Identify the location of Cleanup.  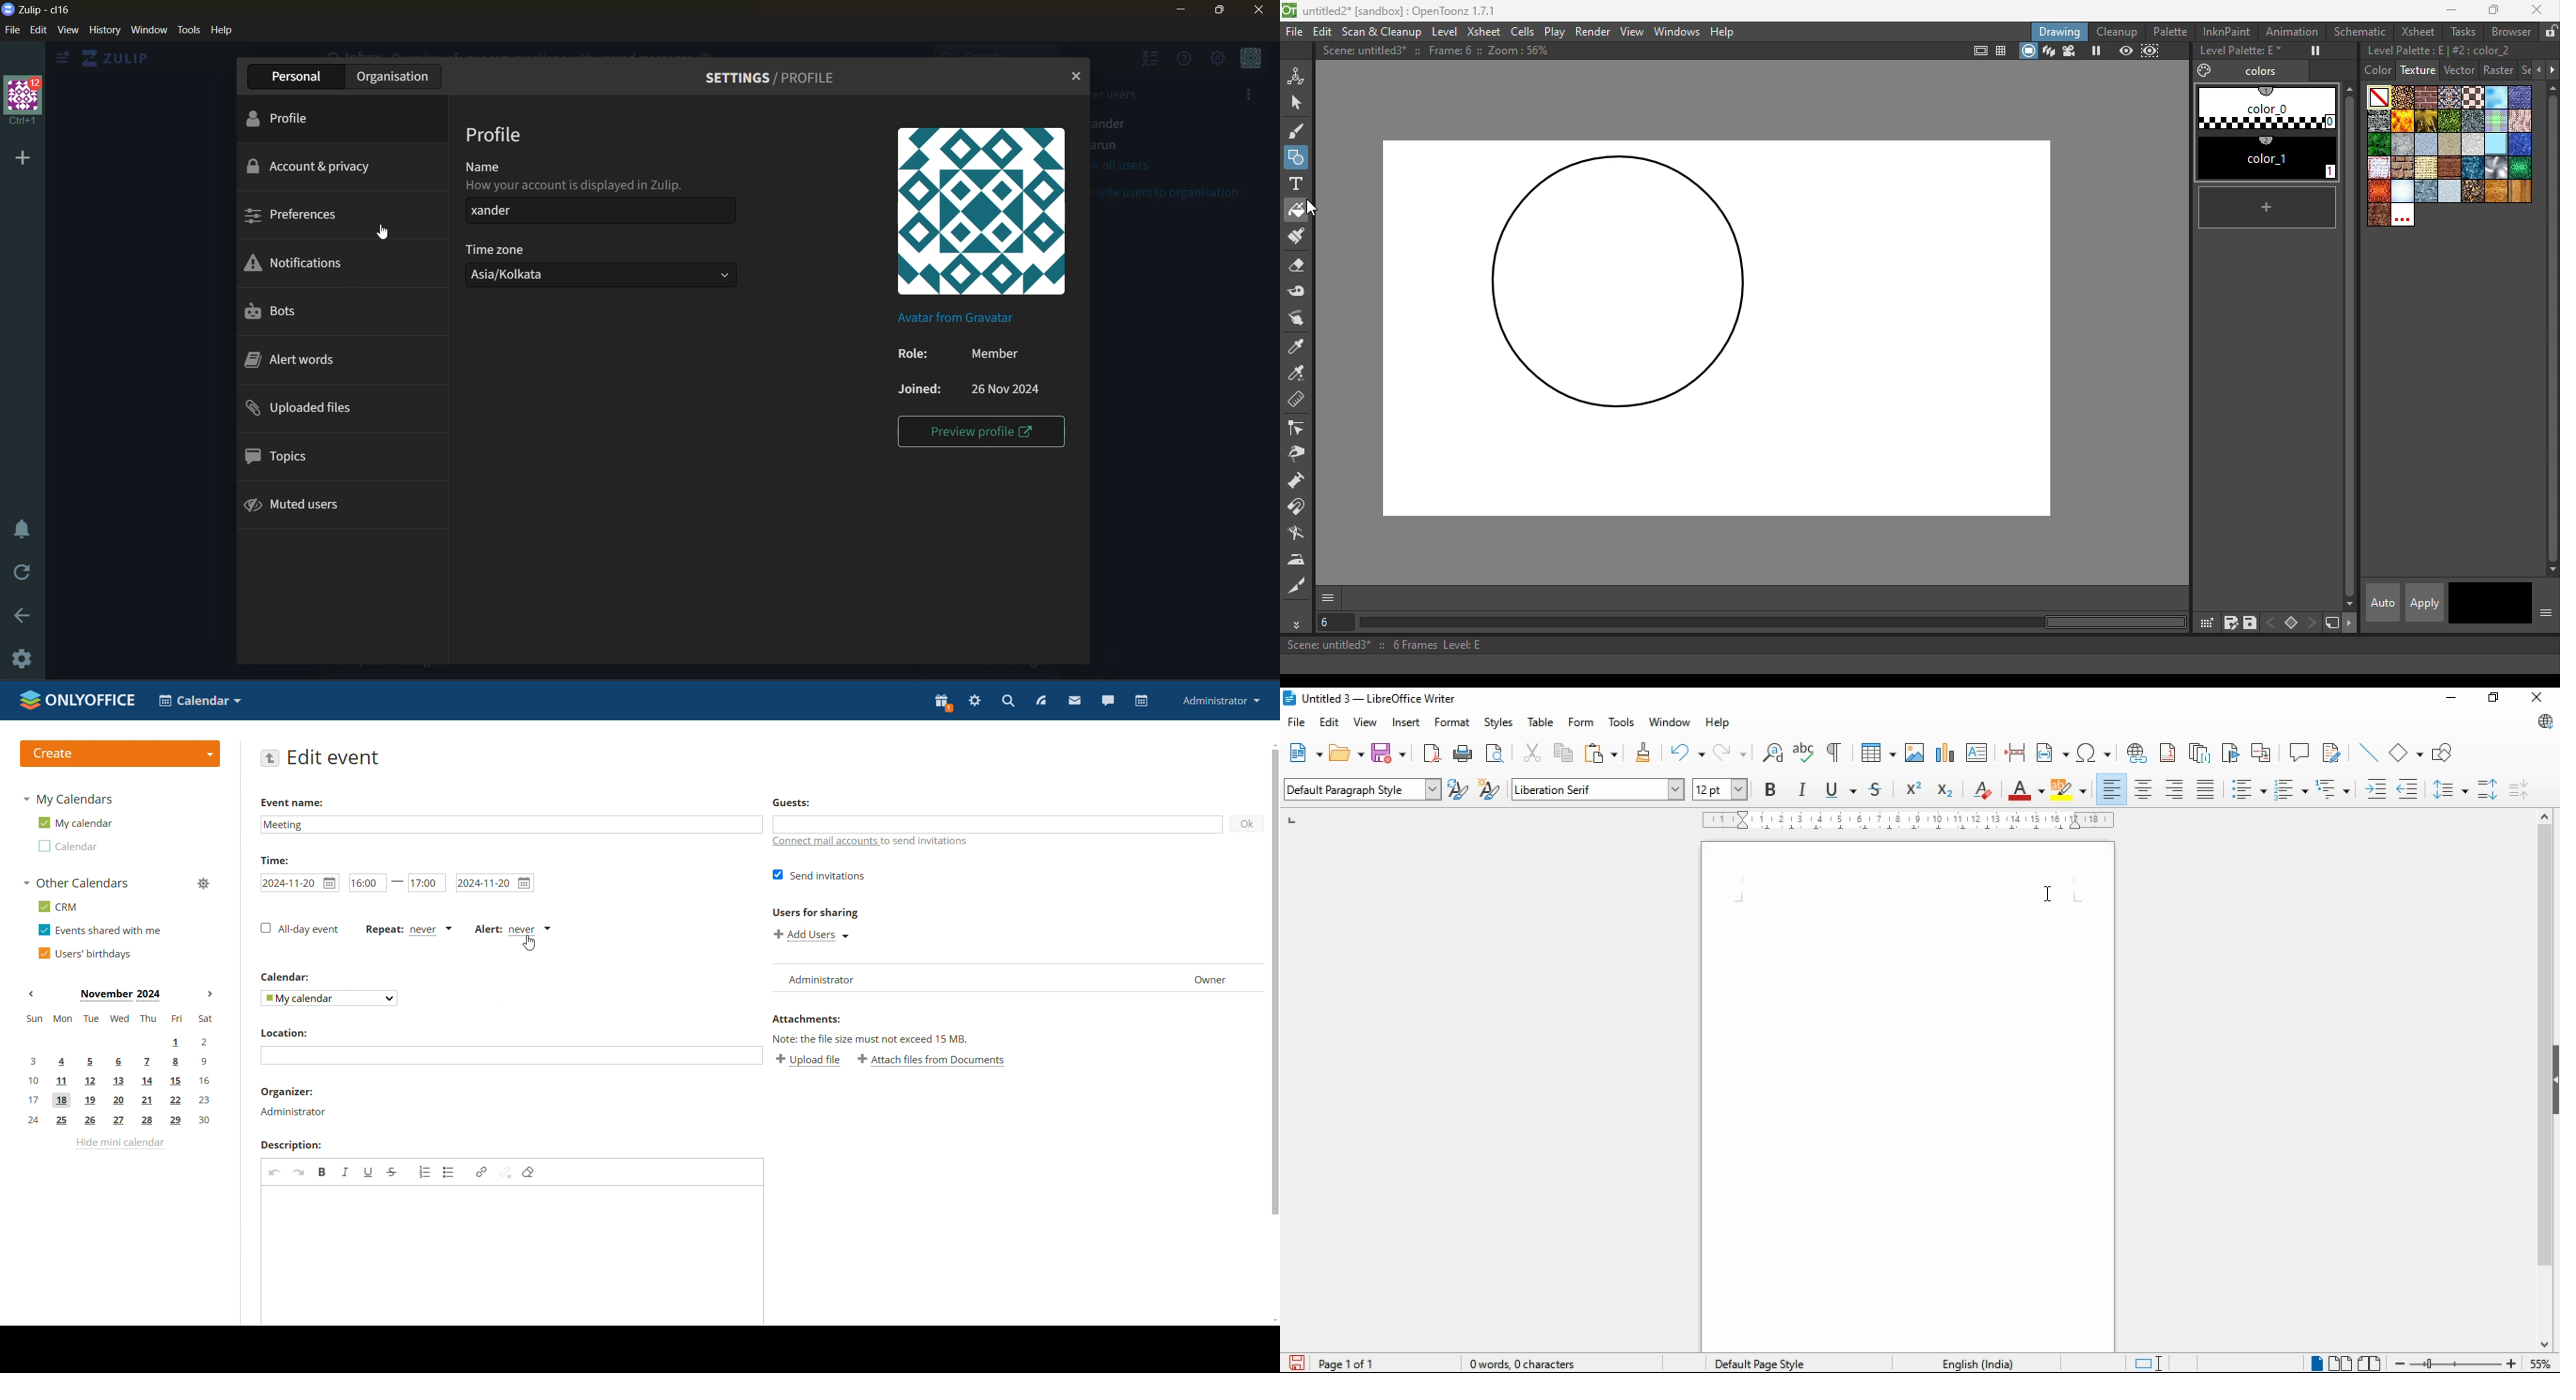
(2118, 31).